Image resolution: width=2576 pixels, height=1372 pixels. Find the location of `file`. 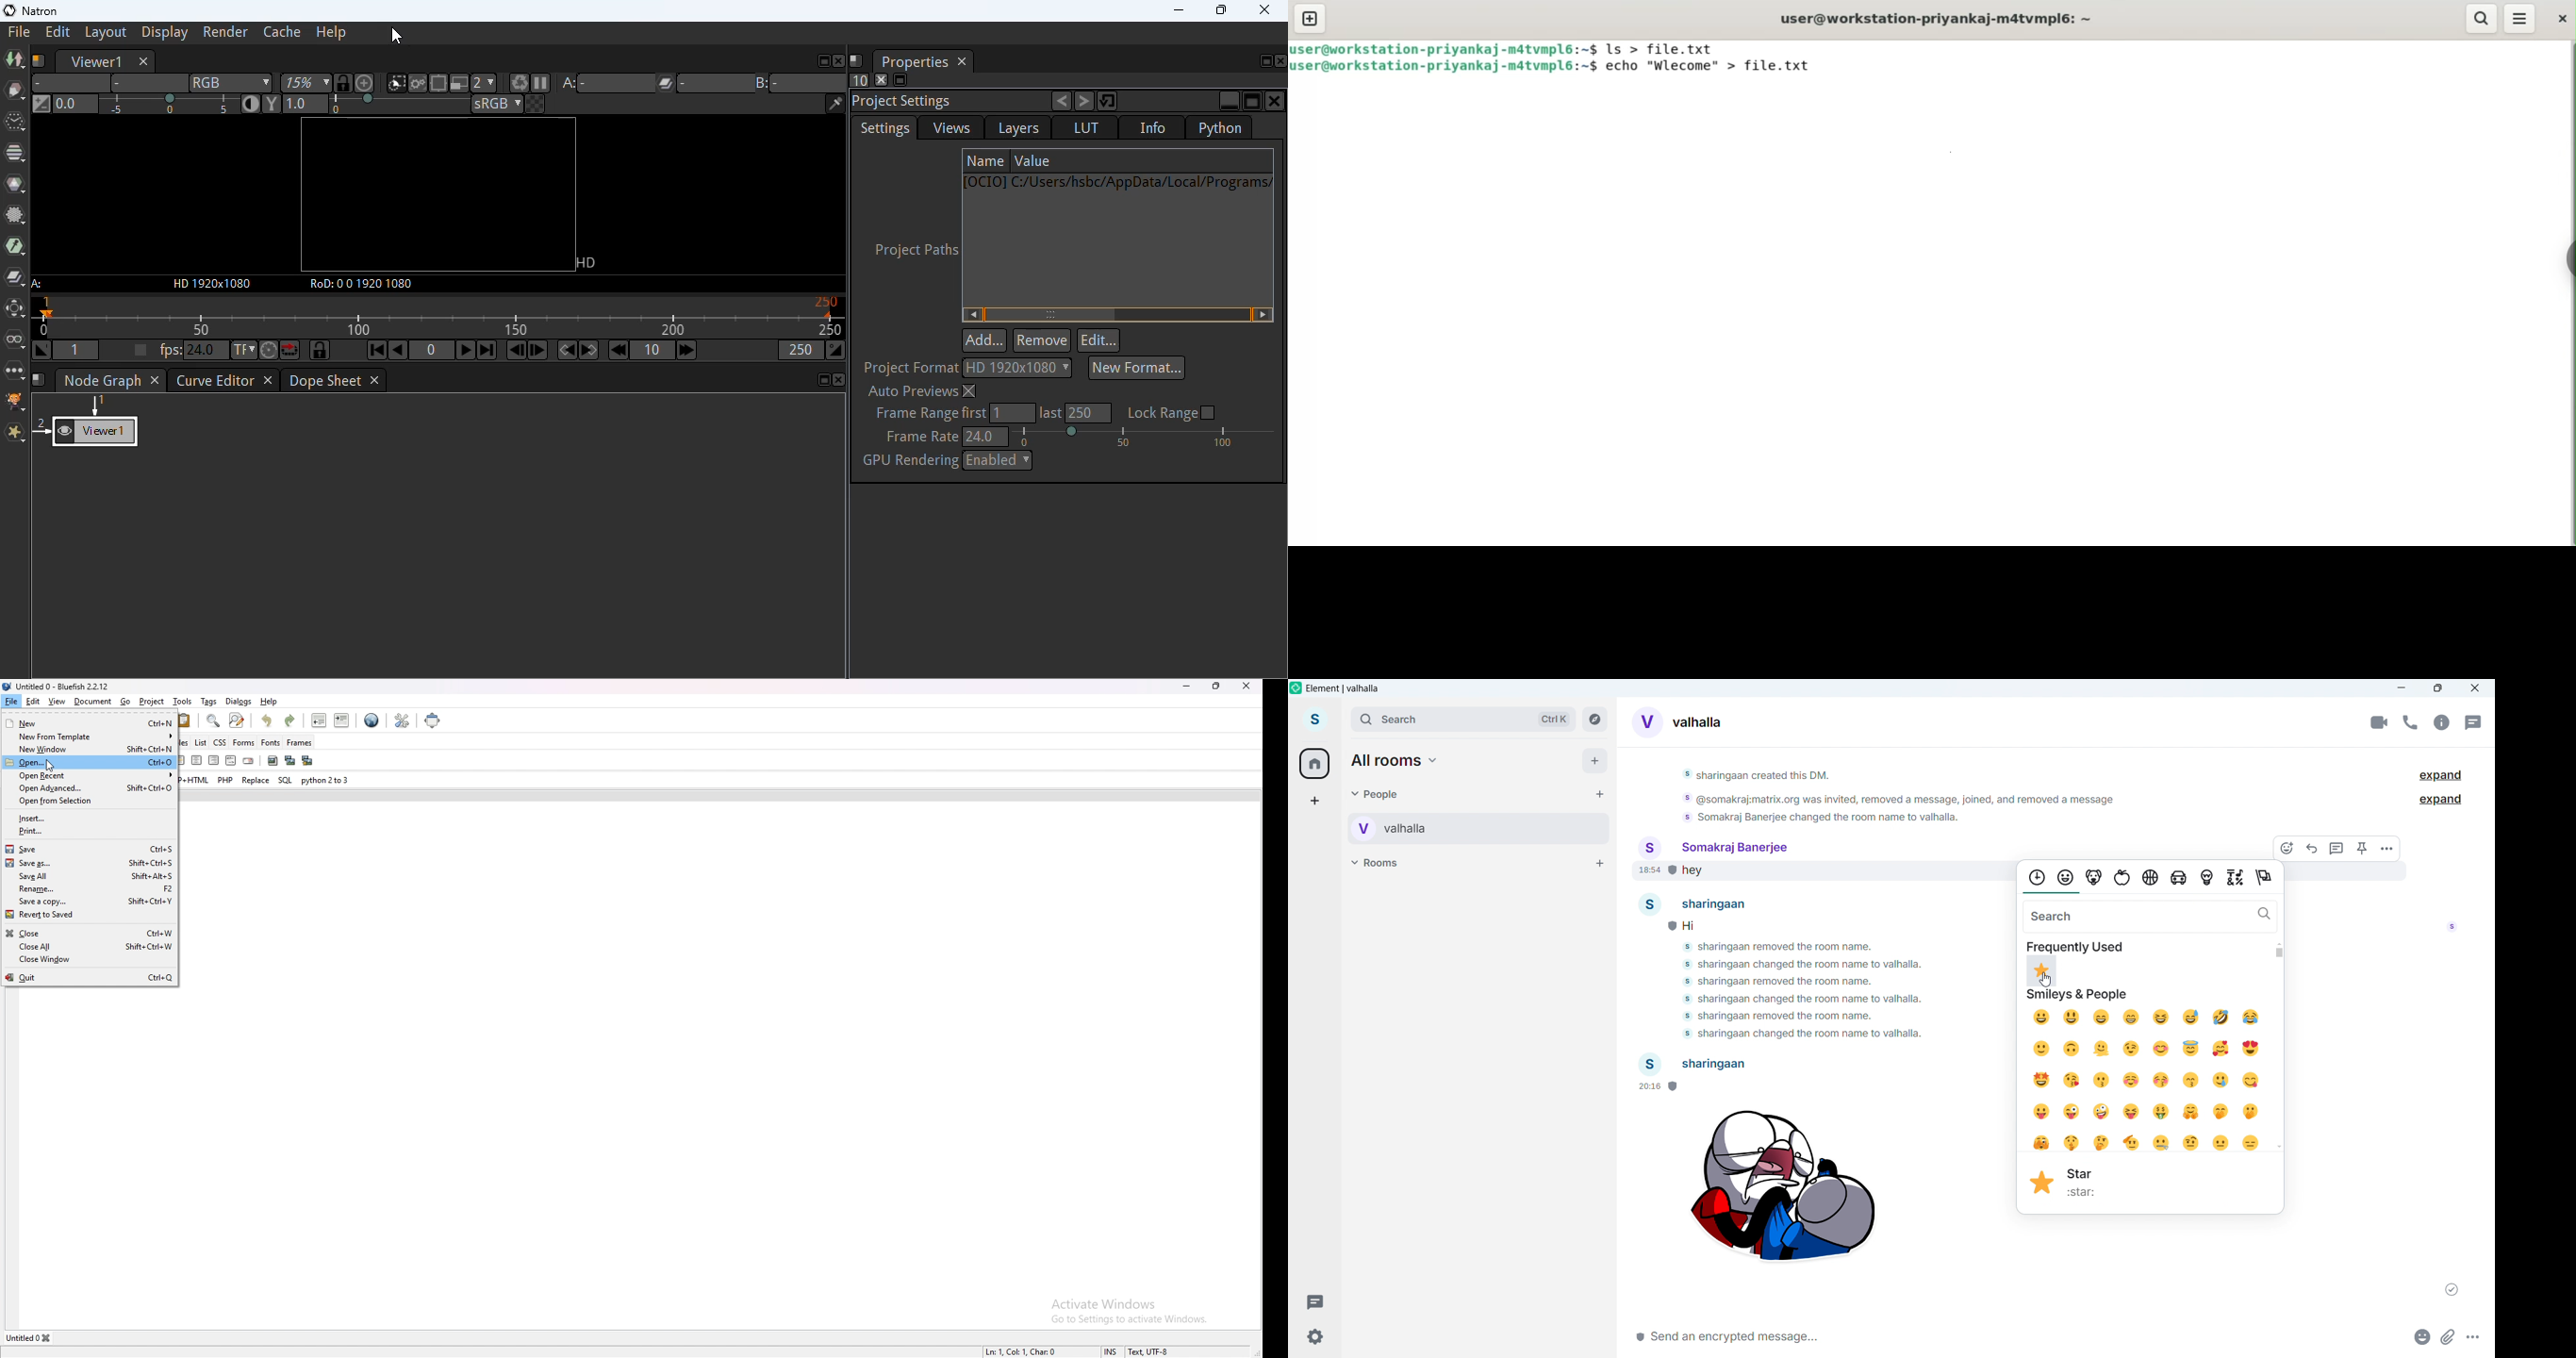

file is located at coordinates (19, 33).